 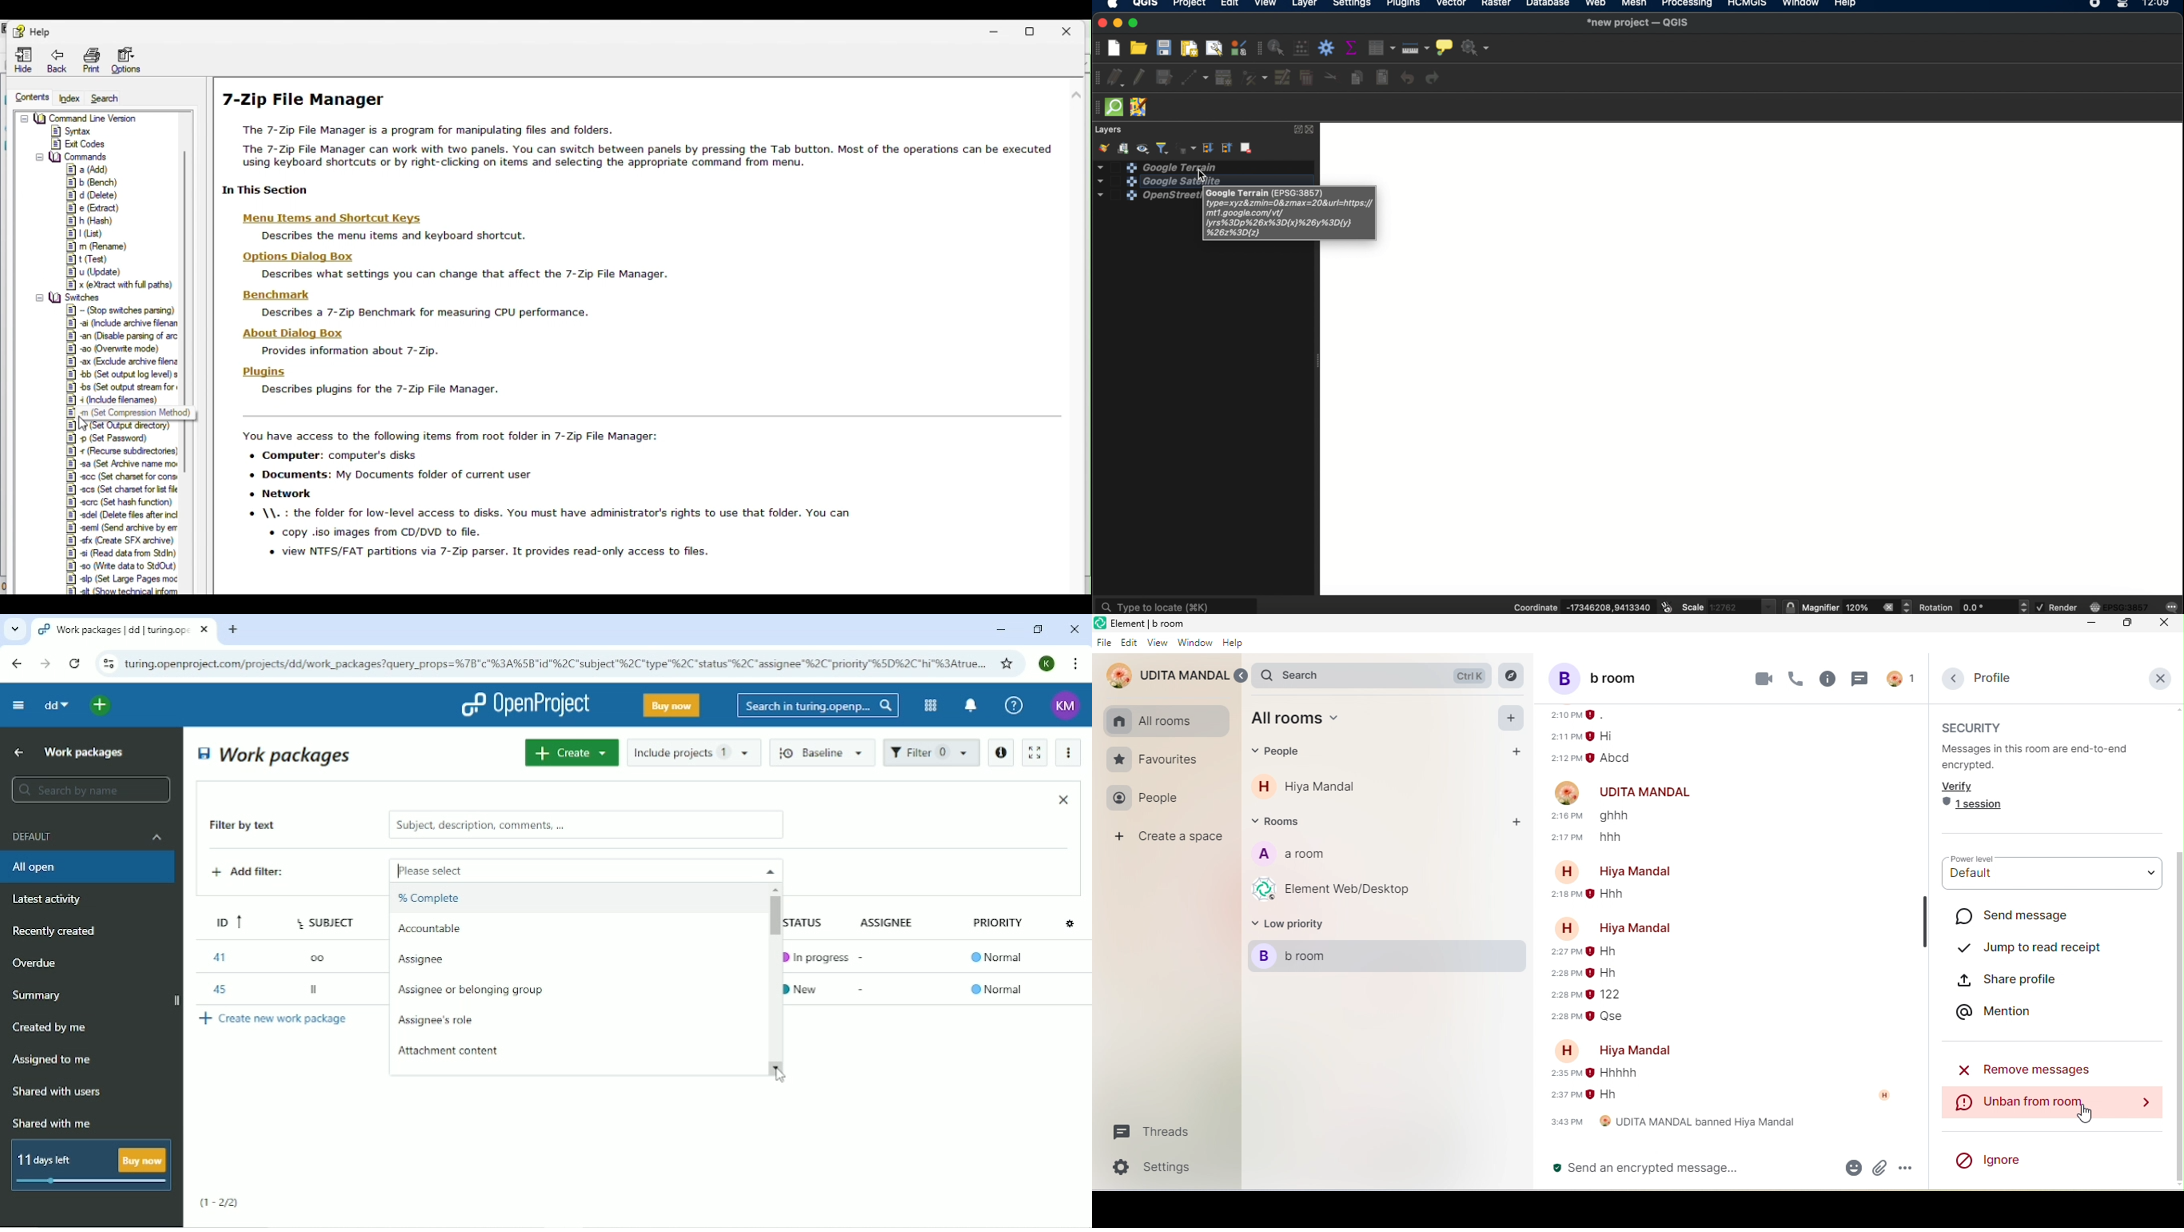 What do you see at coordinates (1189, 5) in the screenshot?
I see `project` at bounding box center [1189, 5].